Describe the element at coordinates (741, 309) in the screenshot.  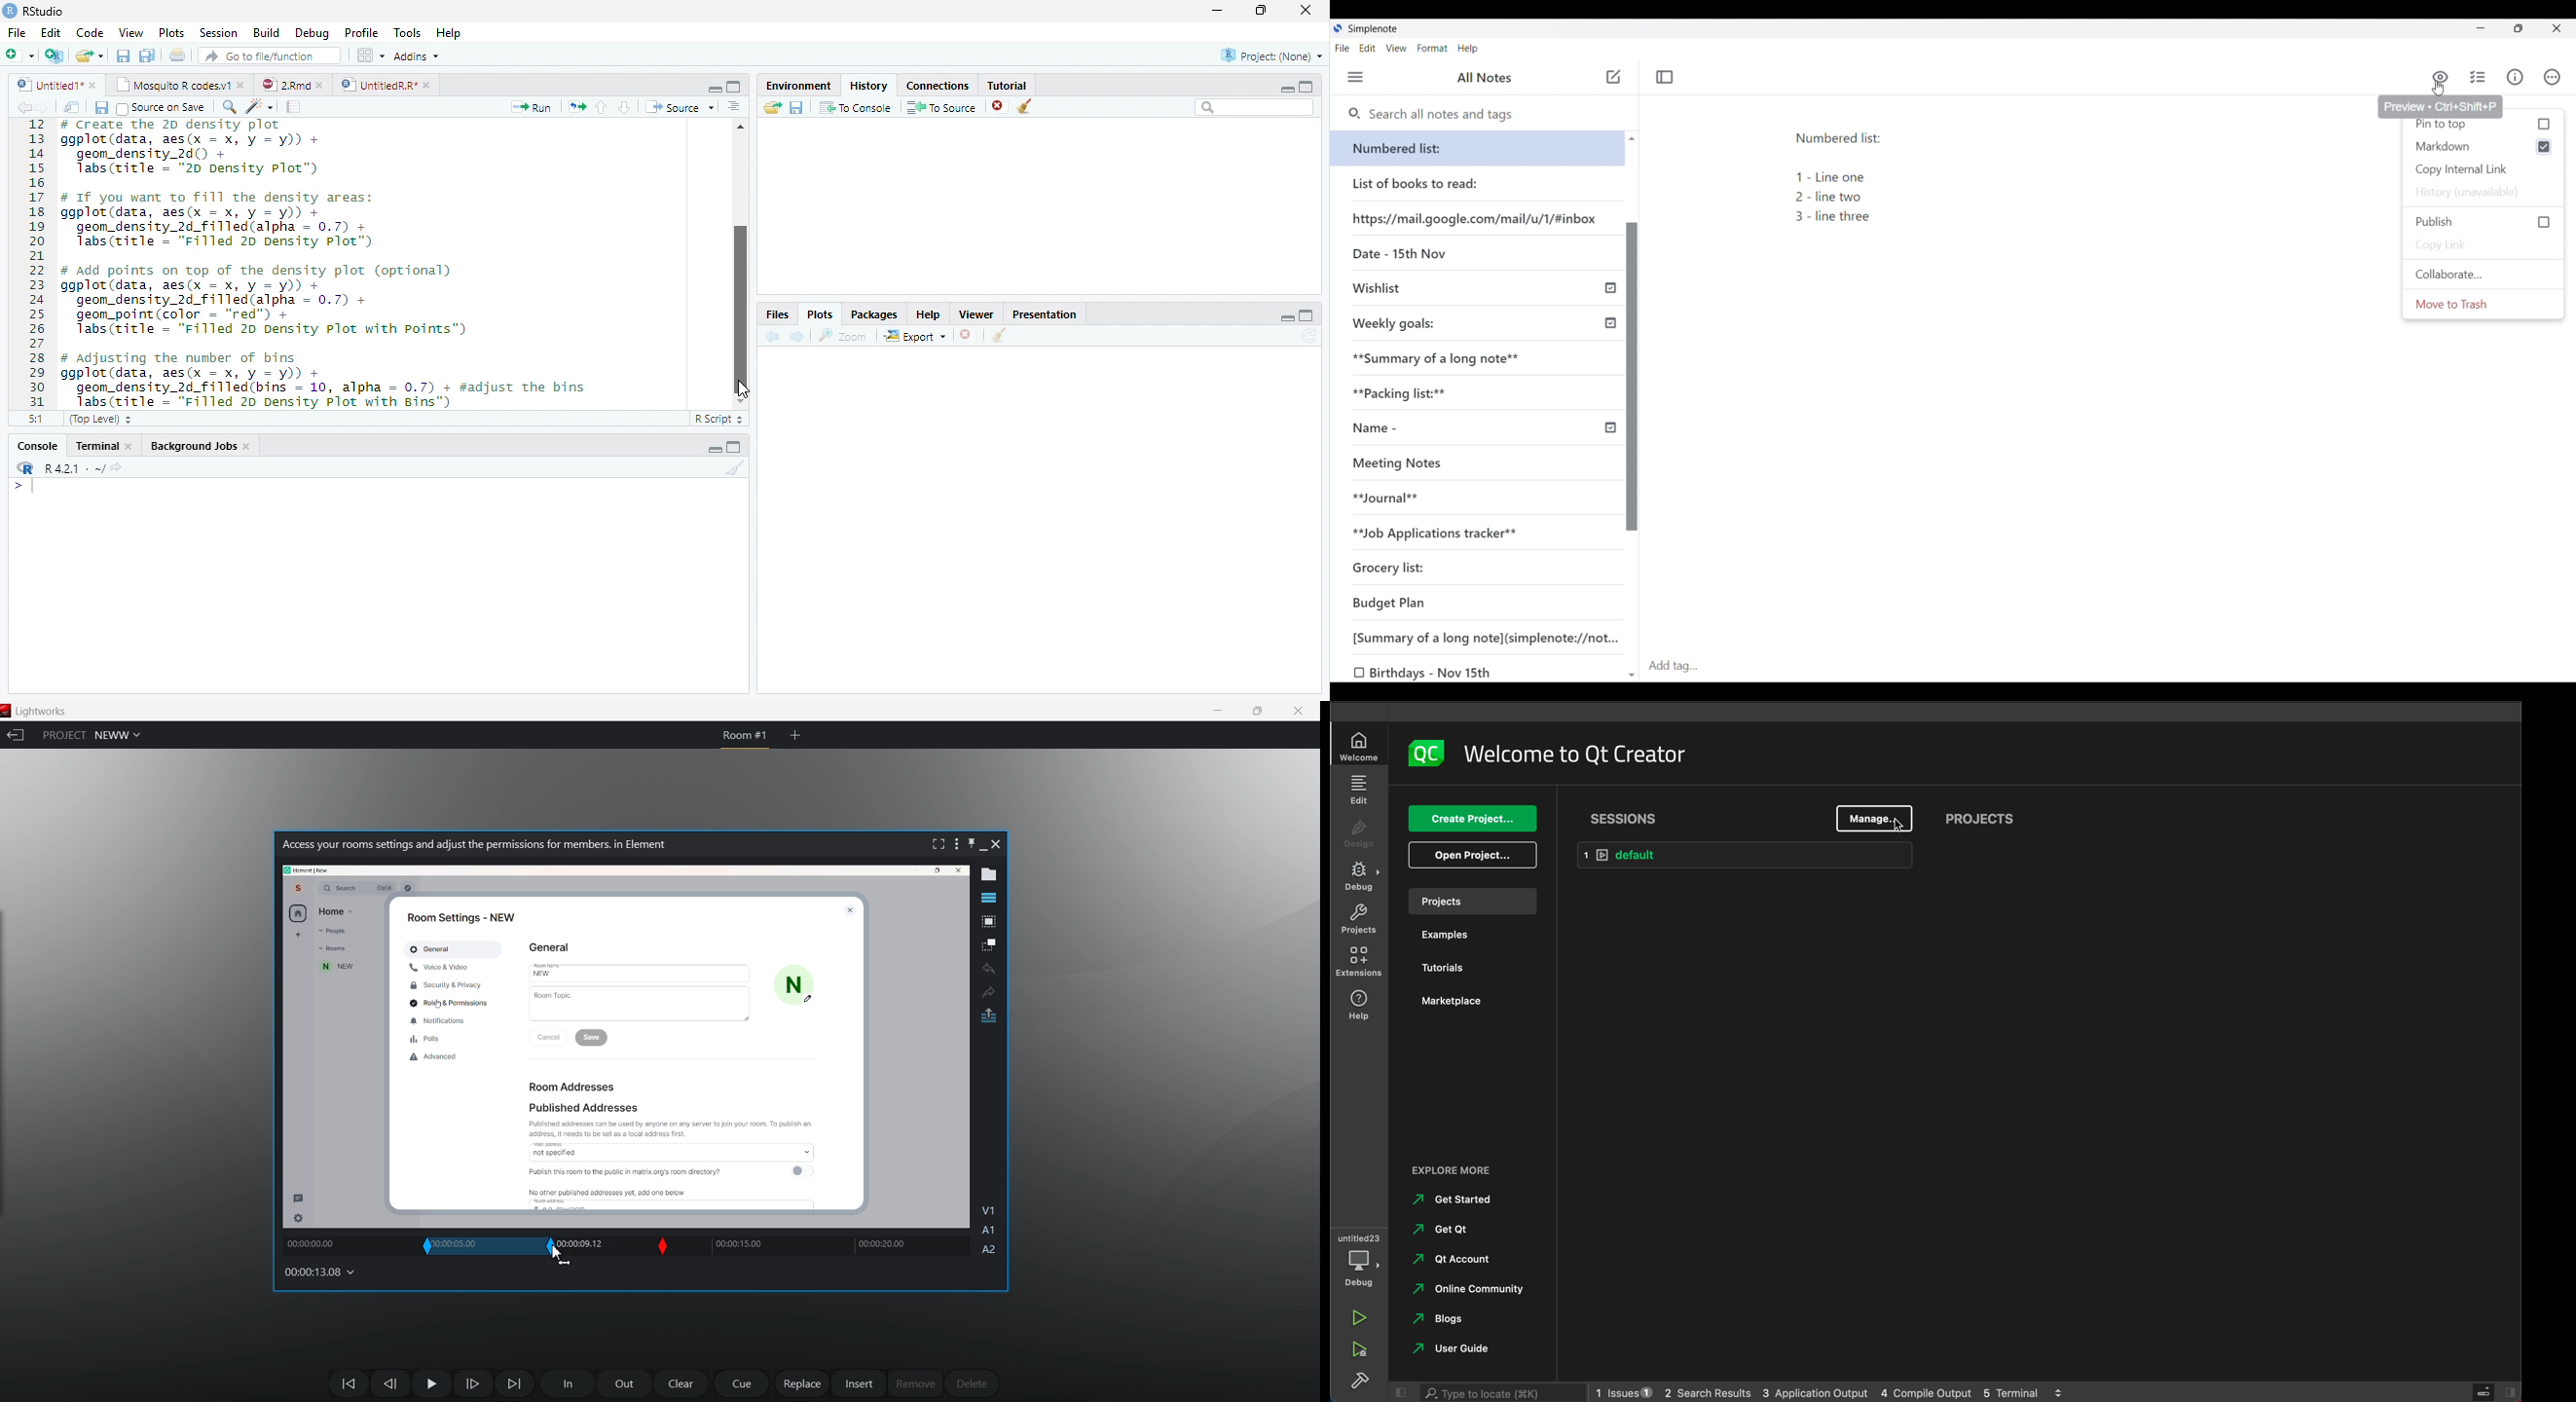
I see `vertical Scrollbar` at that location.